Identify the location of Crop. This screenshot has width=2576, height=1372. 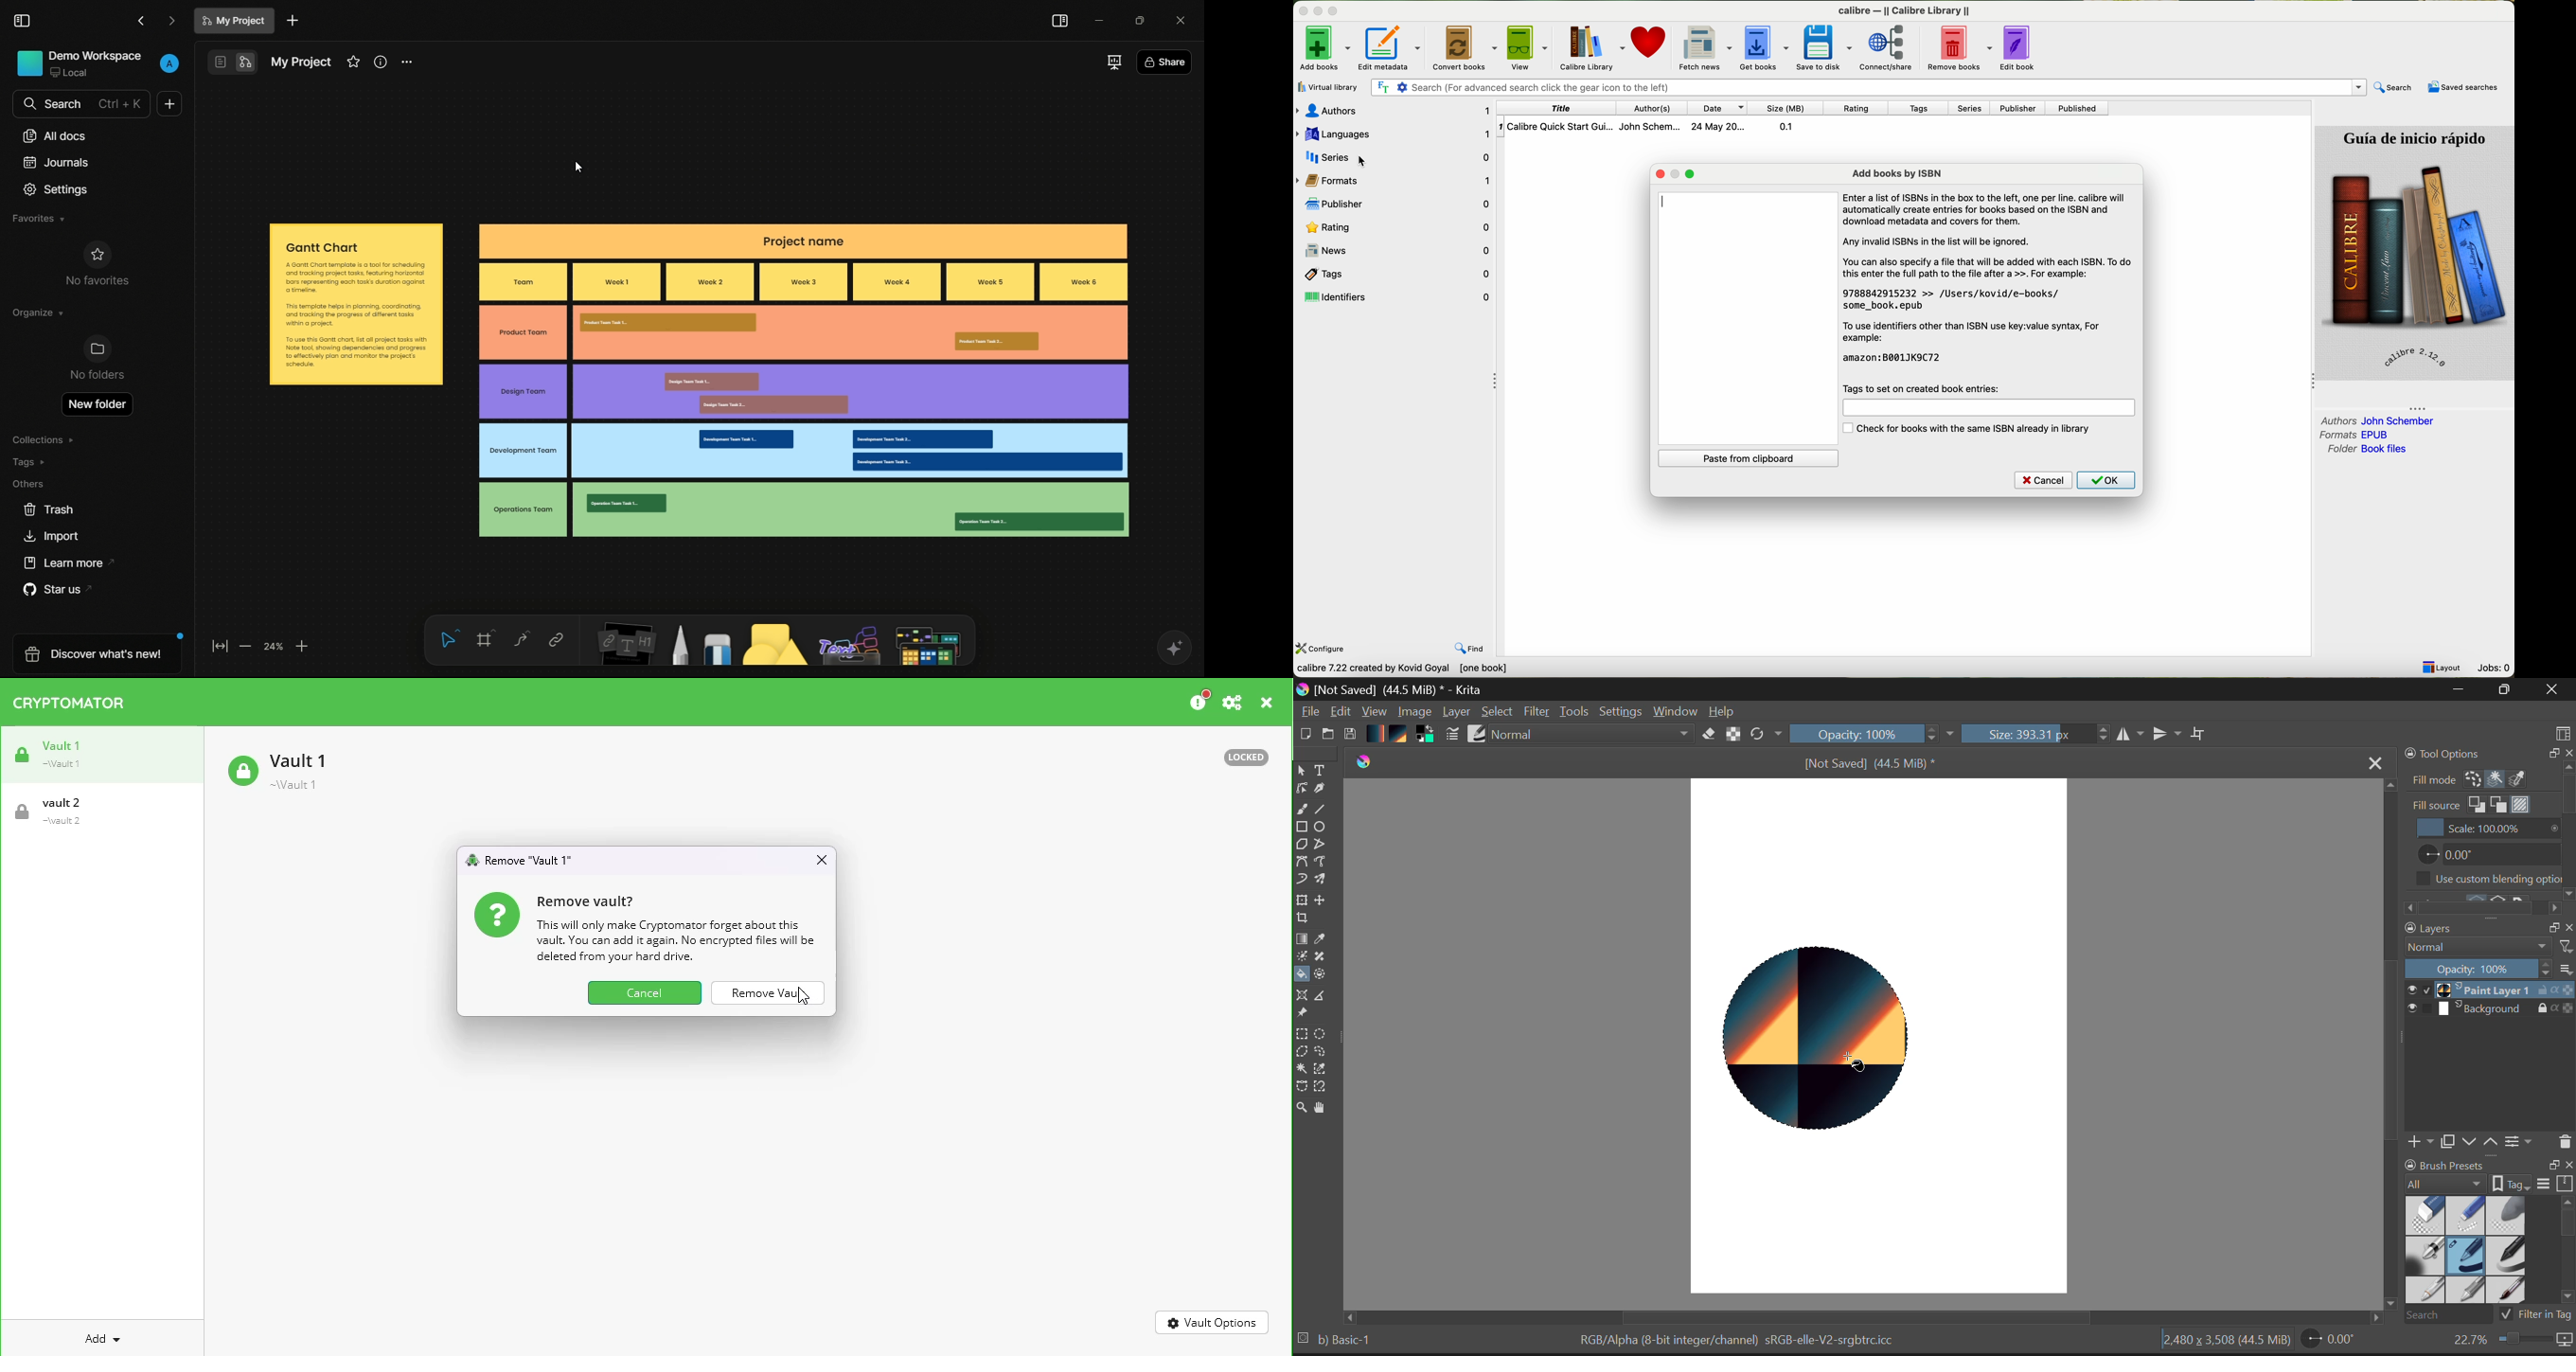
(1301, 921).